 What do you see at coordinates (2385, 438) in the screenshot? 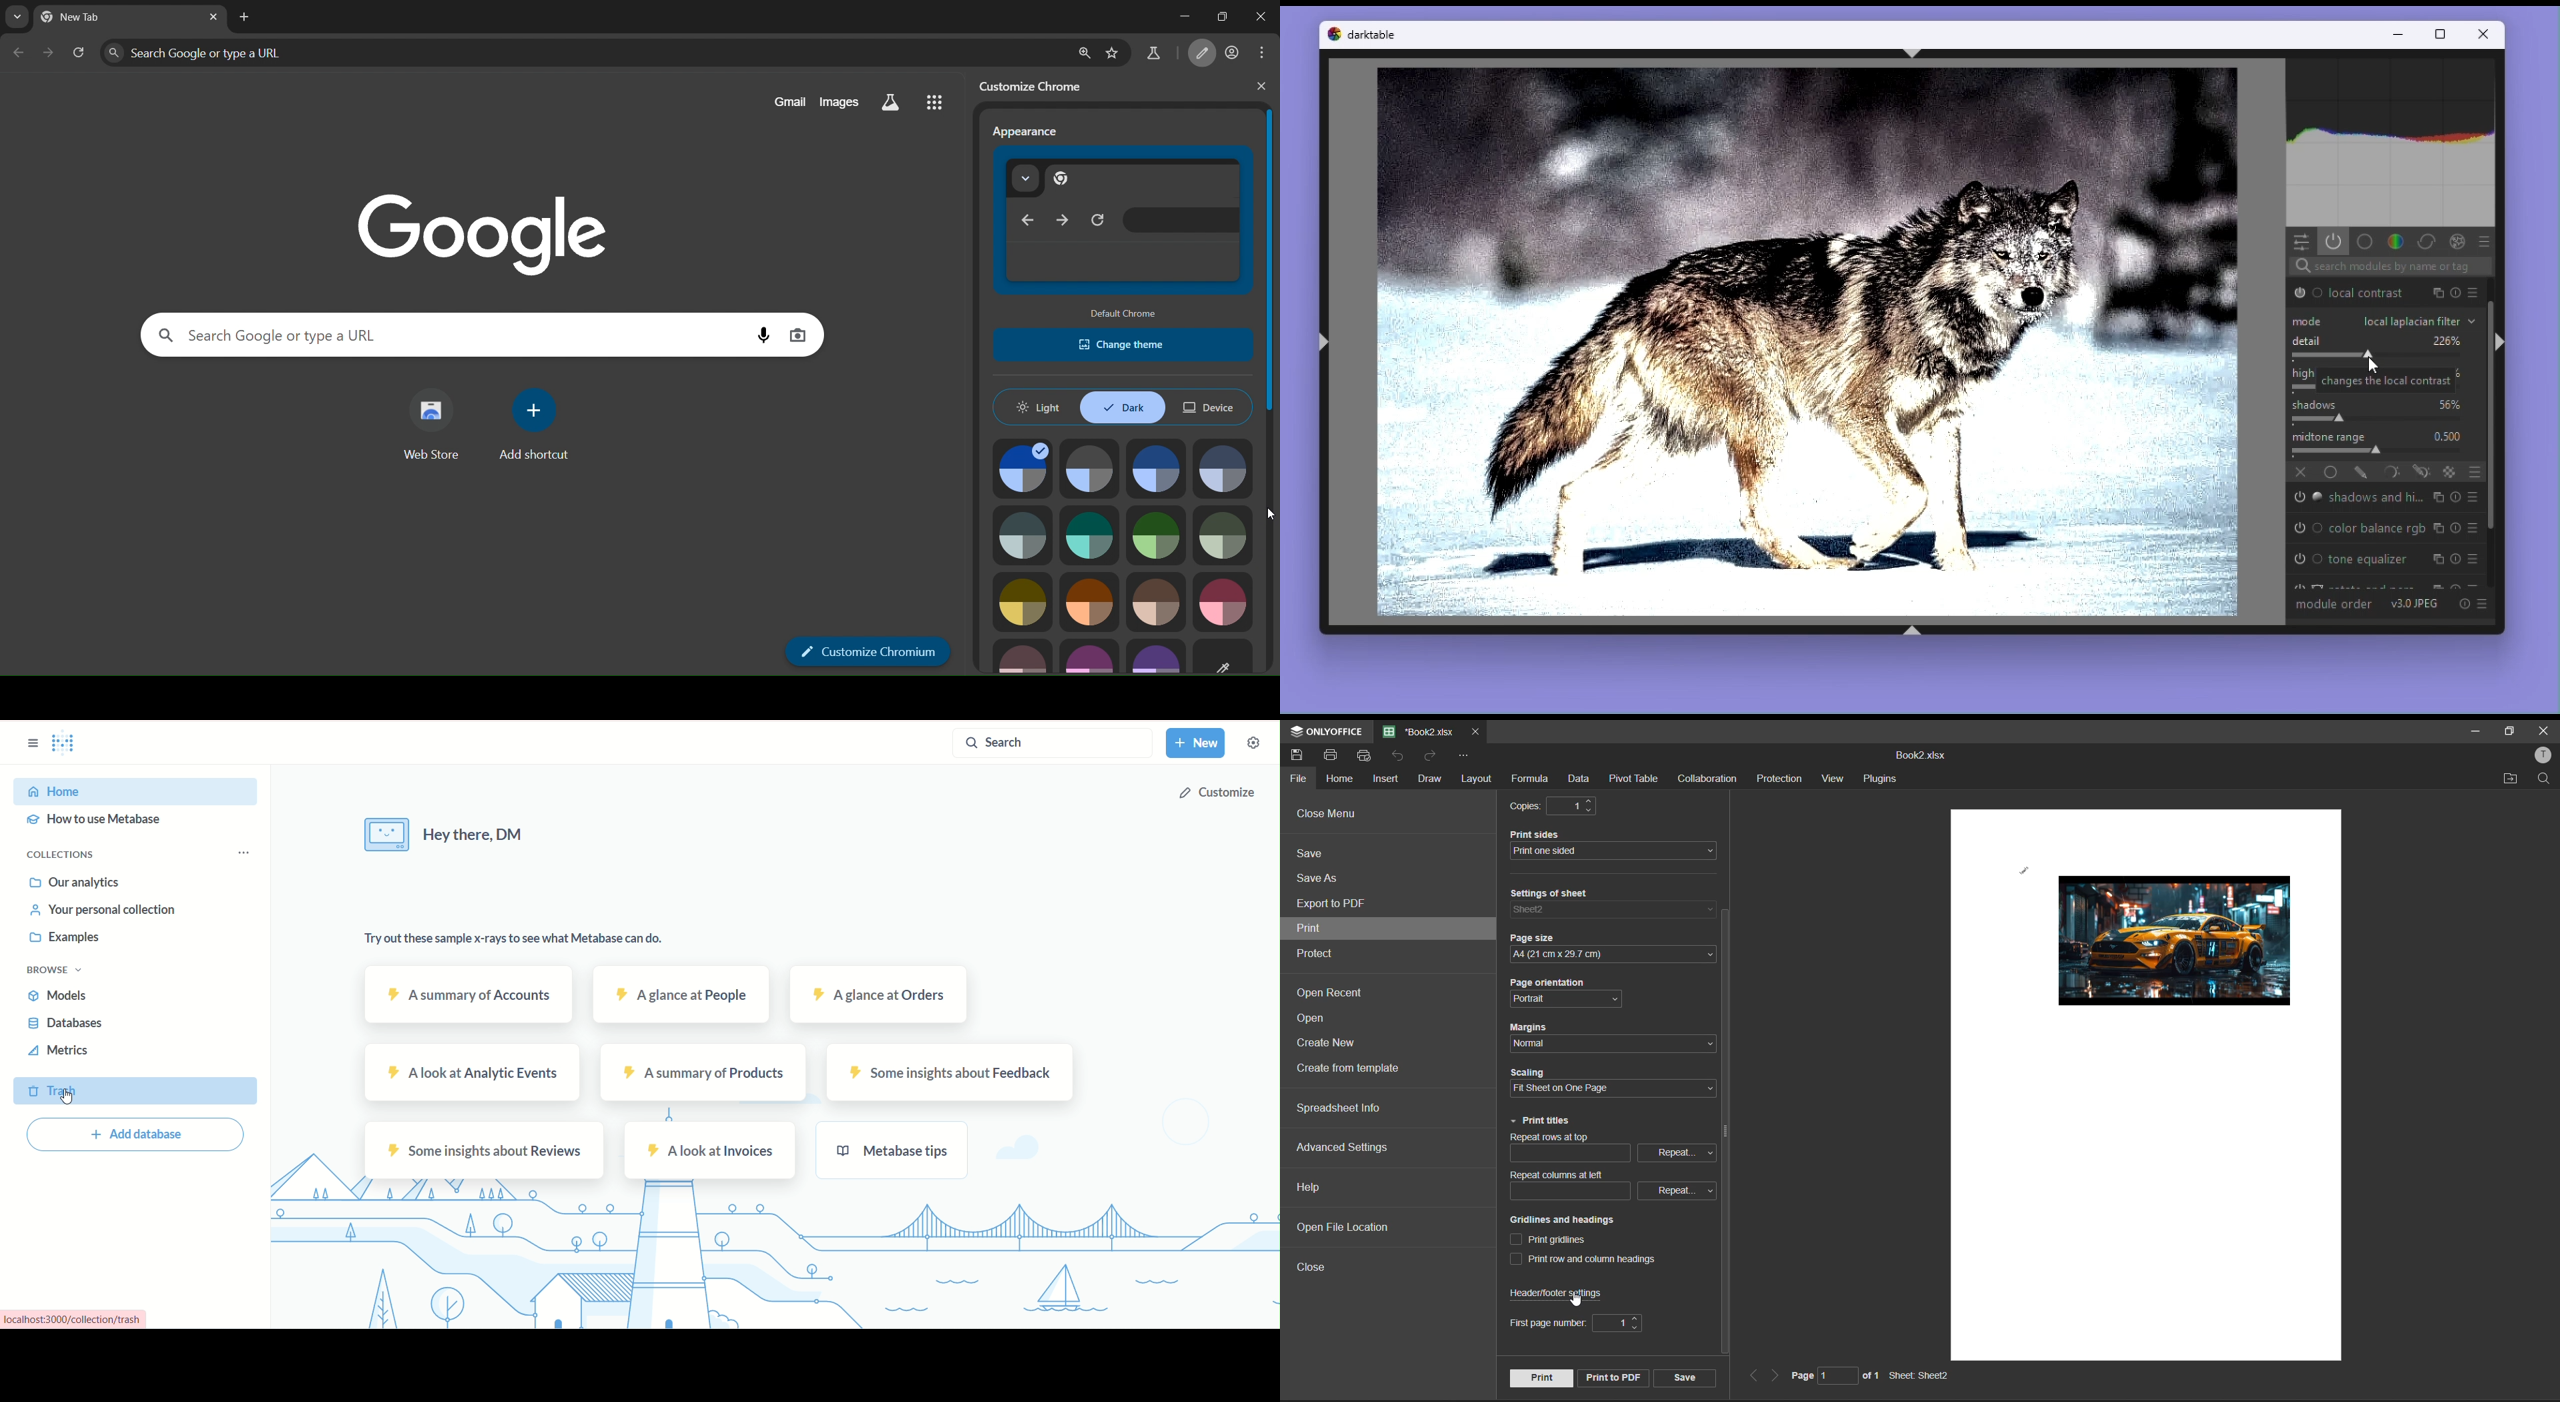
I see `MidTone range 0.500` at bounding box center [2385, 438].